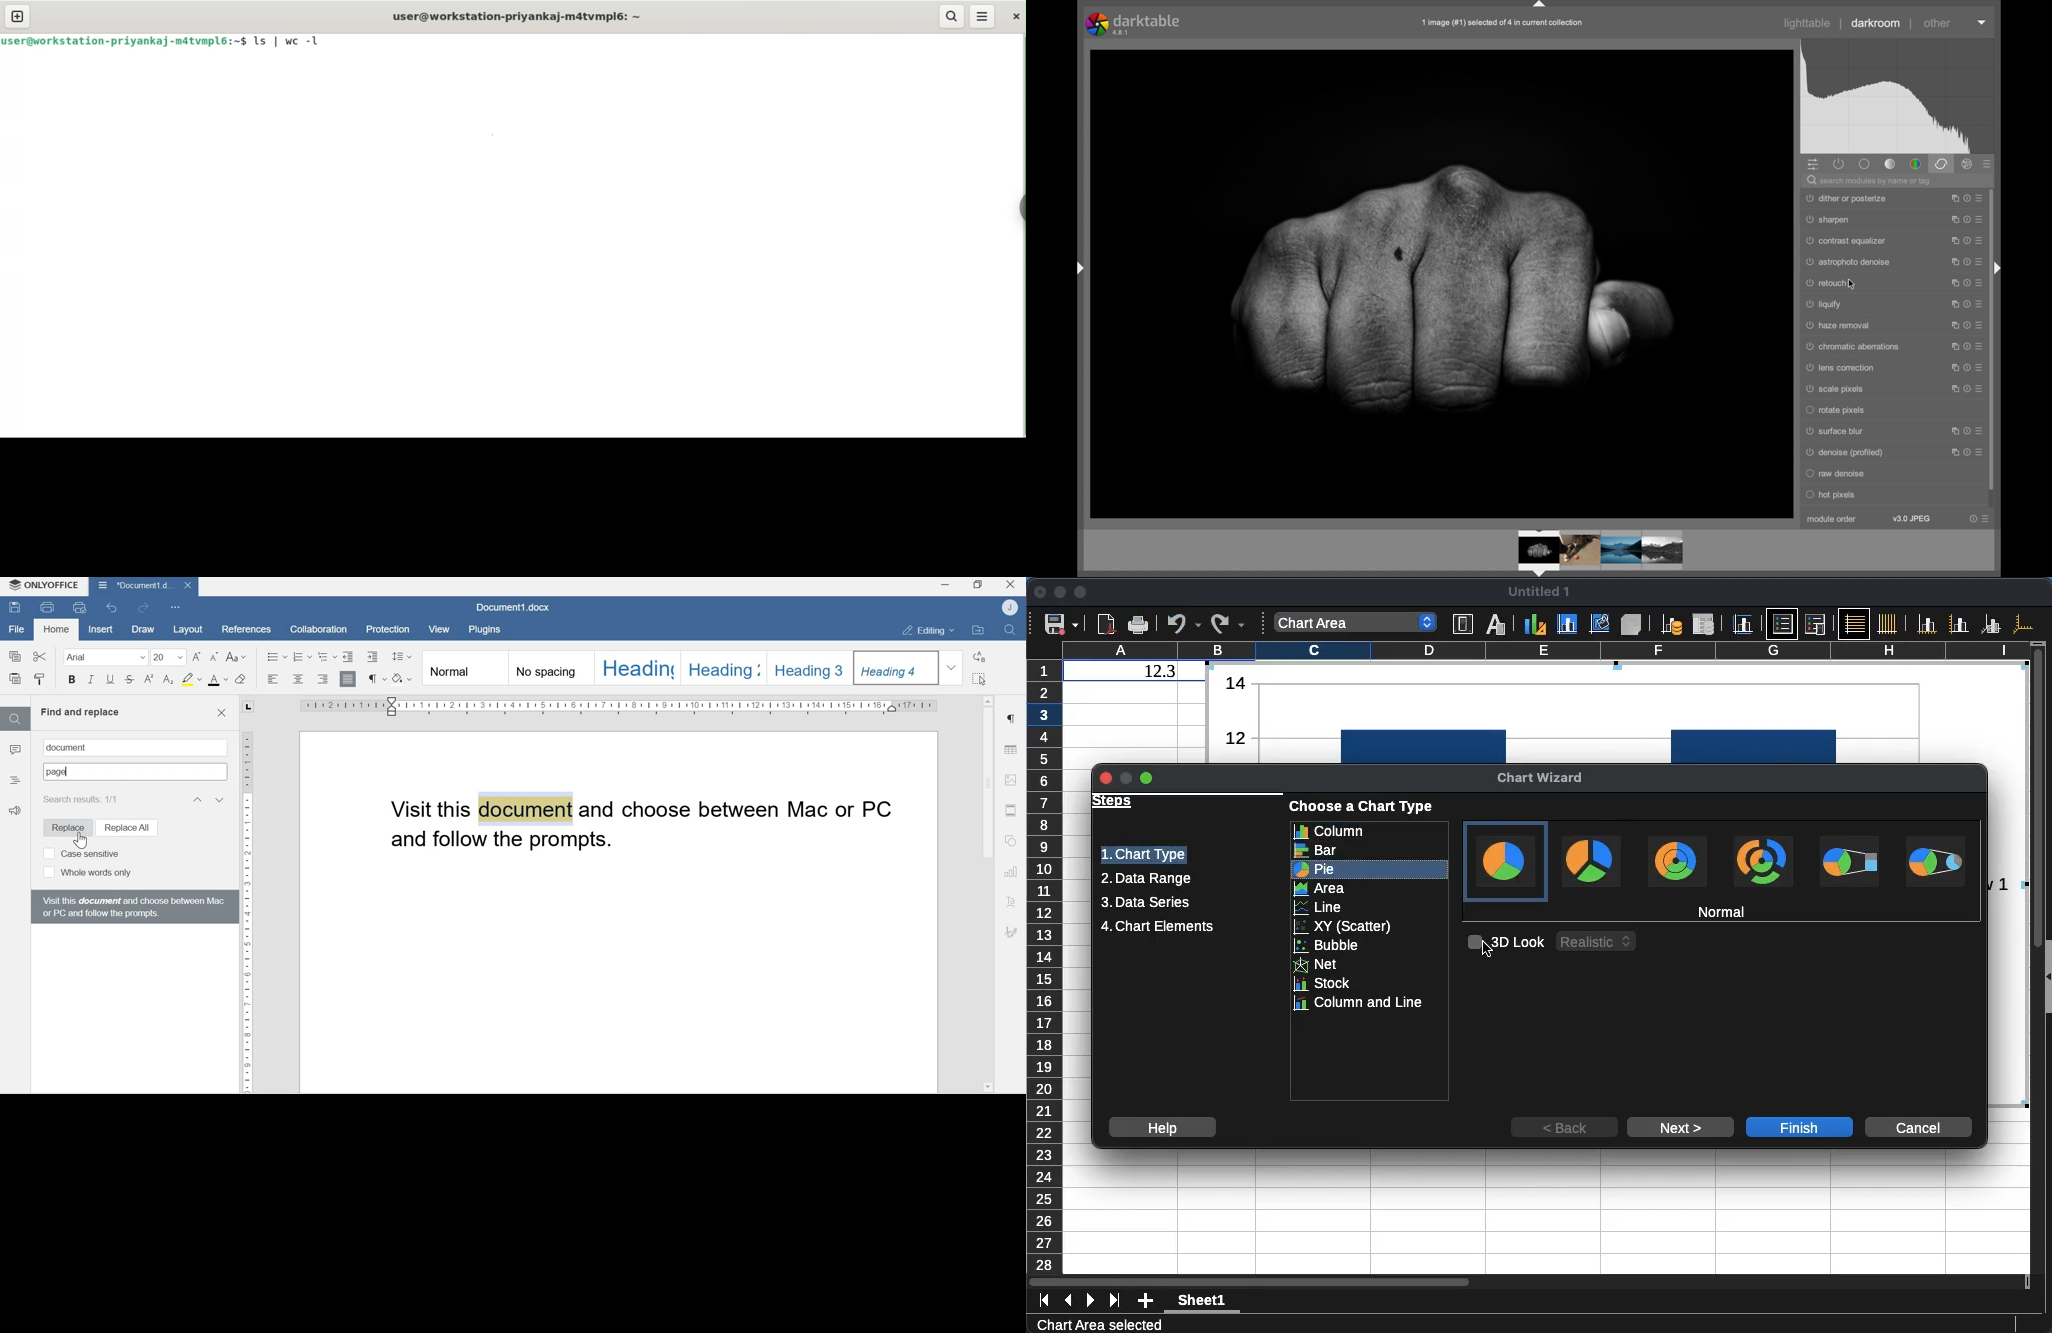  I want to click on 3D Look options, so click(1597, 941).